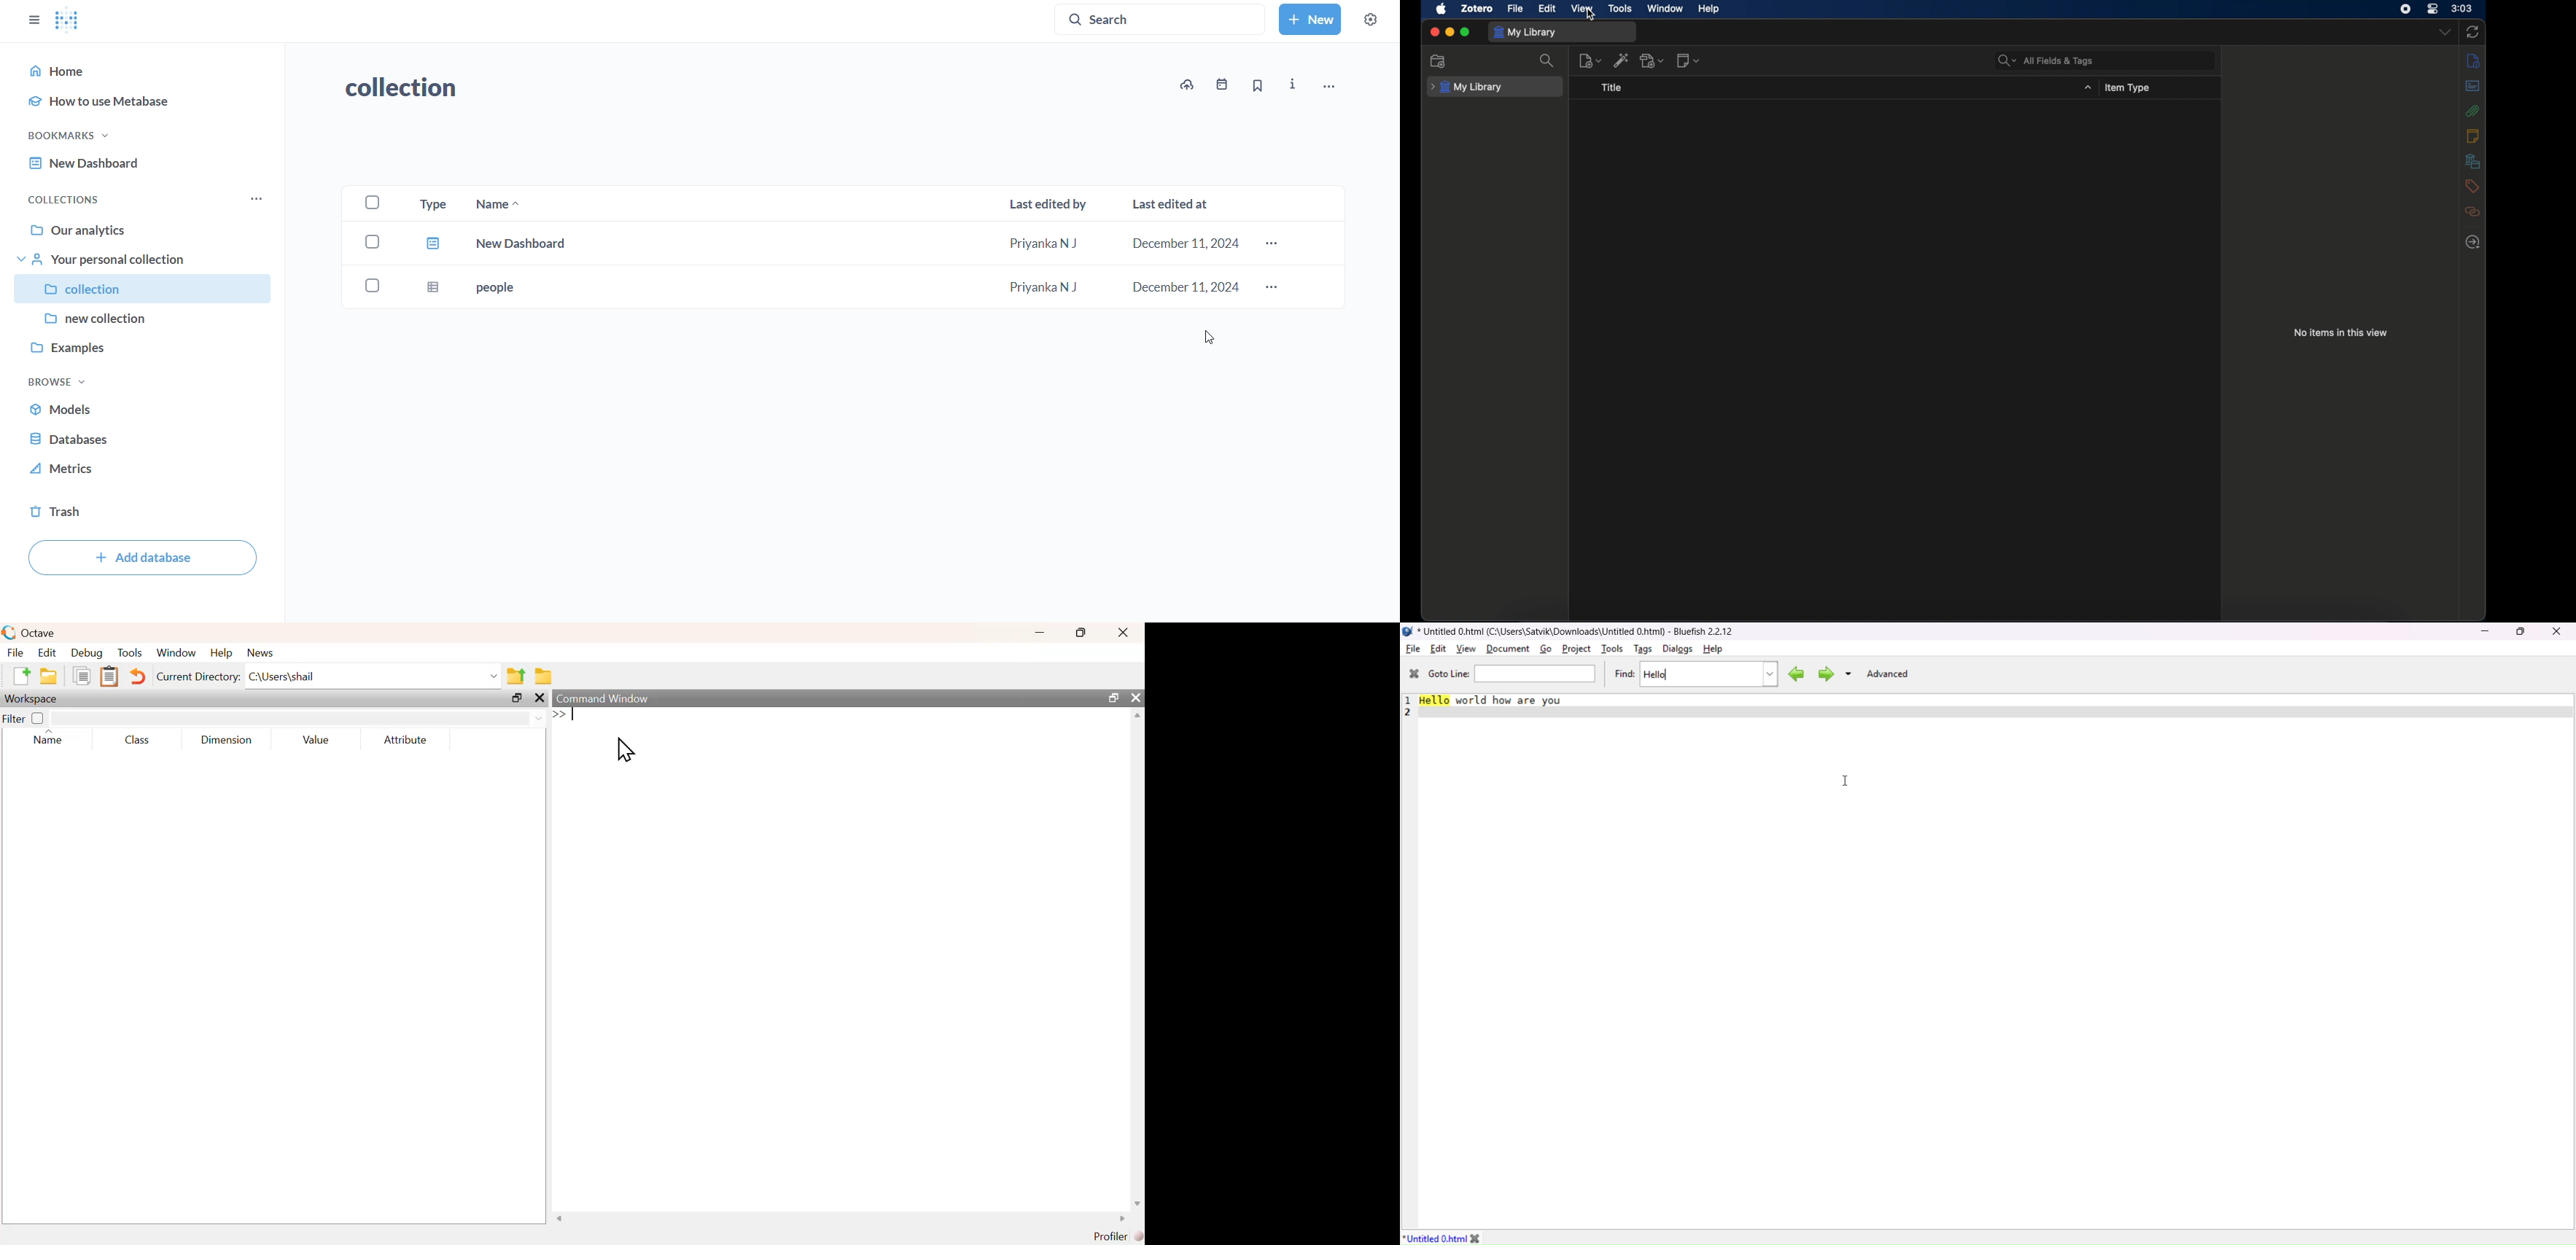  I want to click on close, so click(1435, 32).